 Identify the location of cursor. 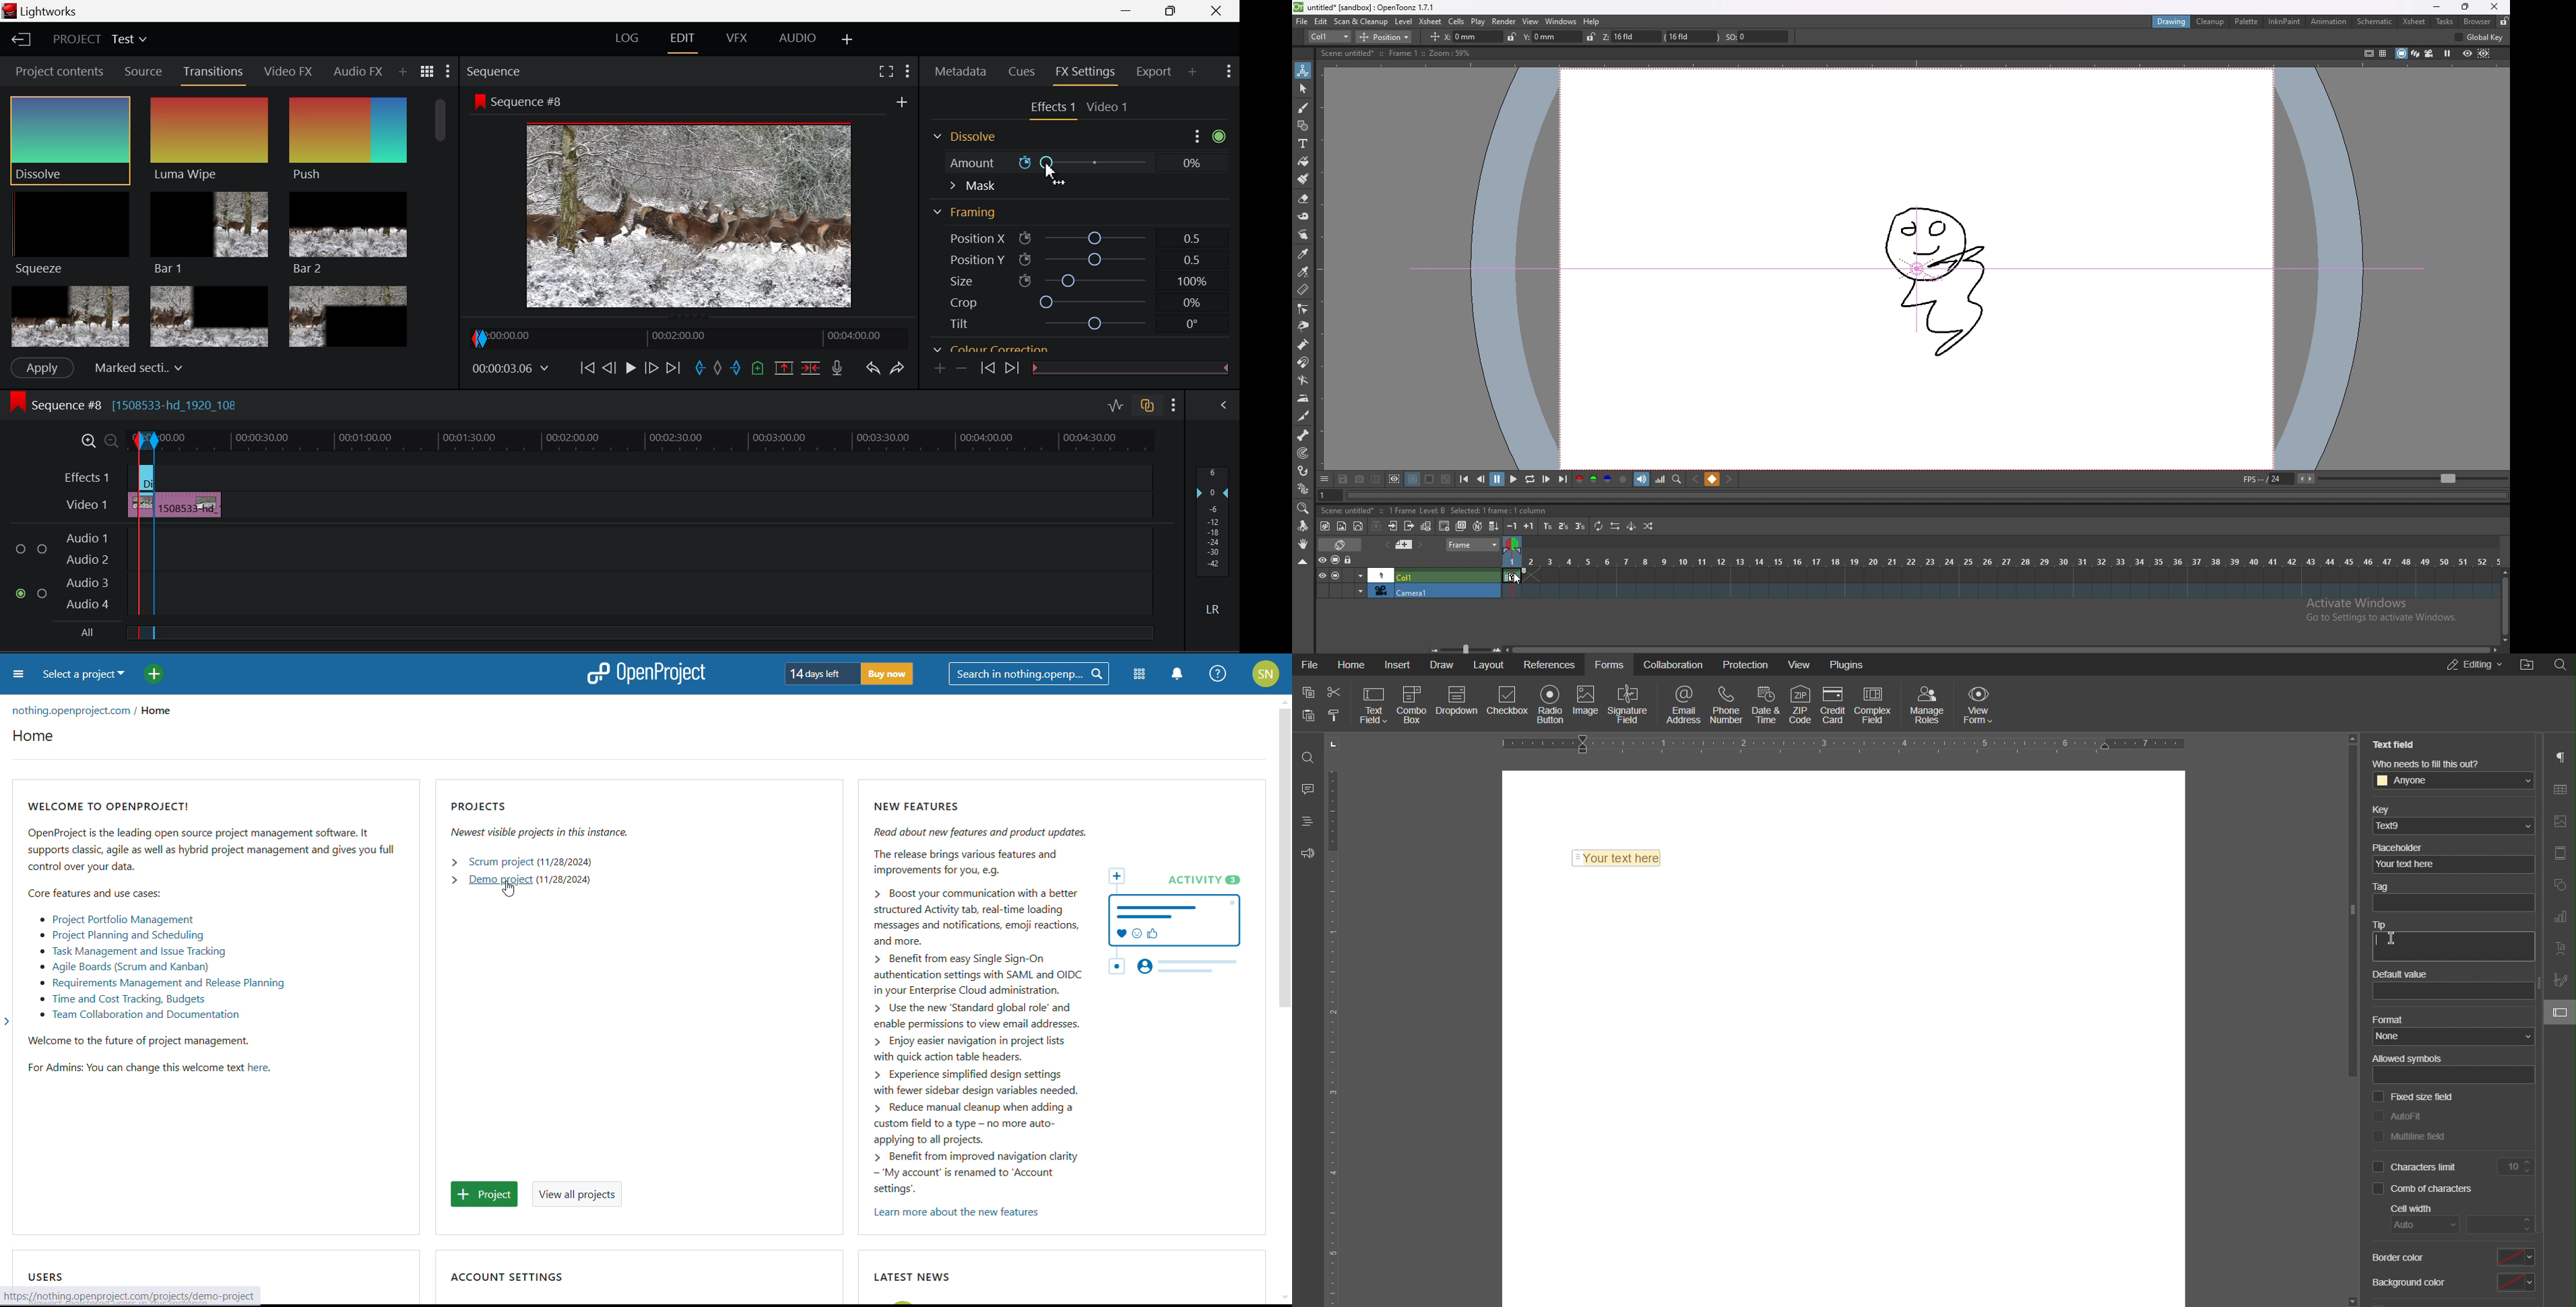
(1517, 578).